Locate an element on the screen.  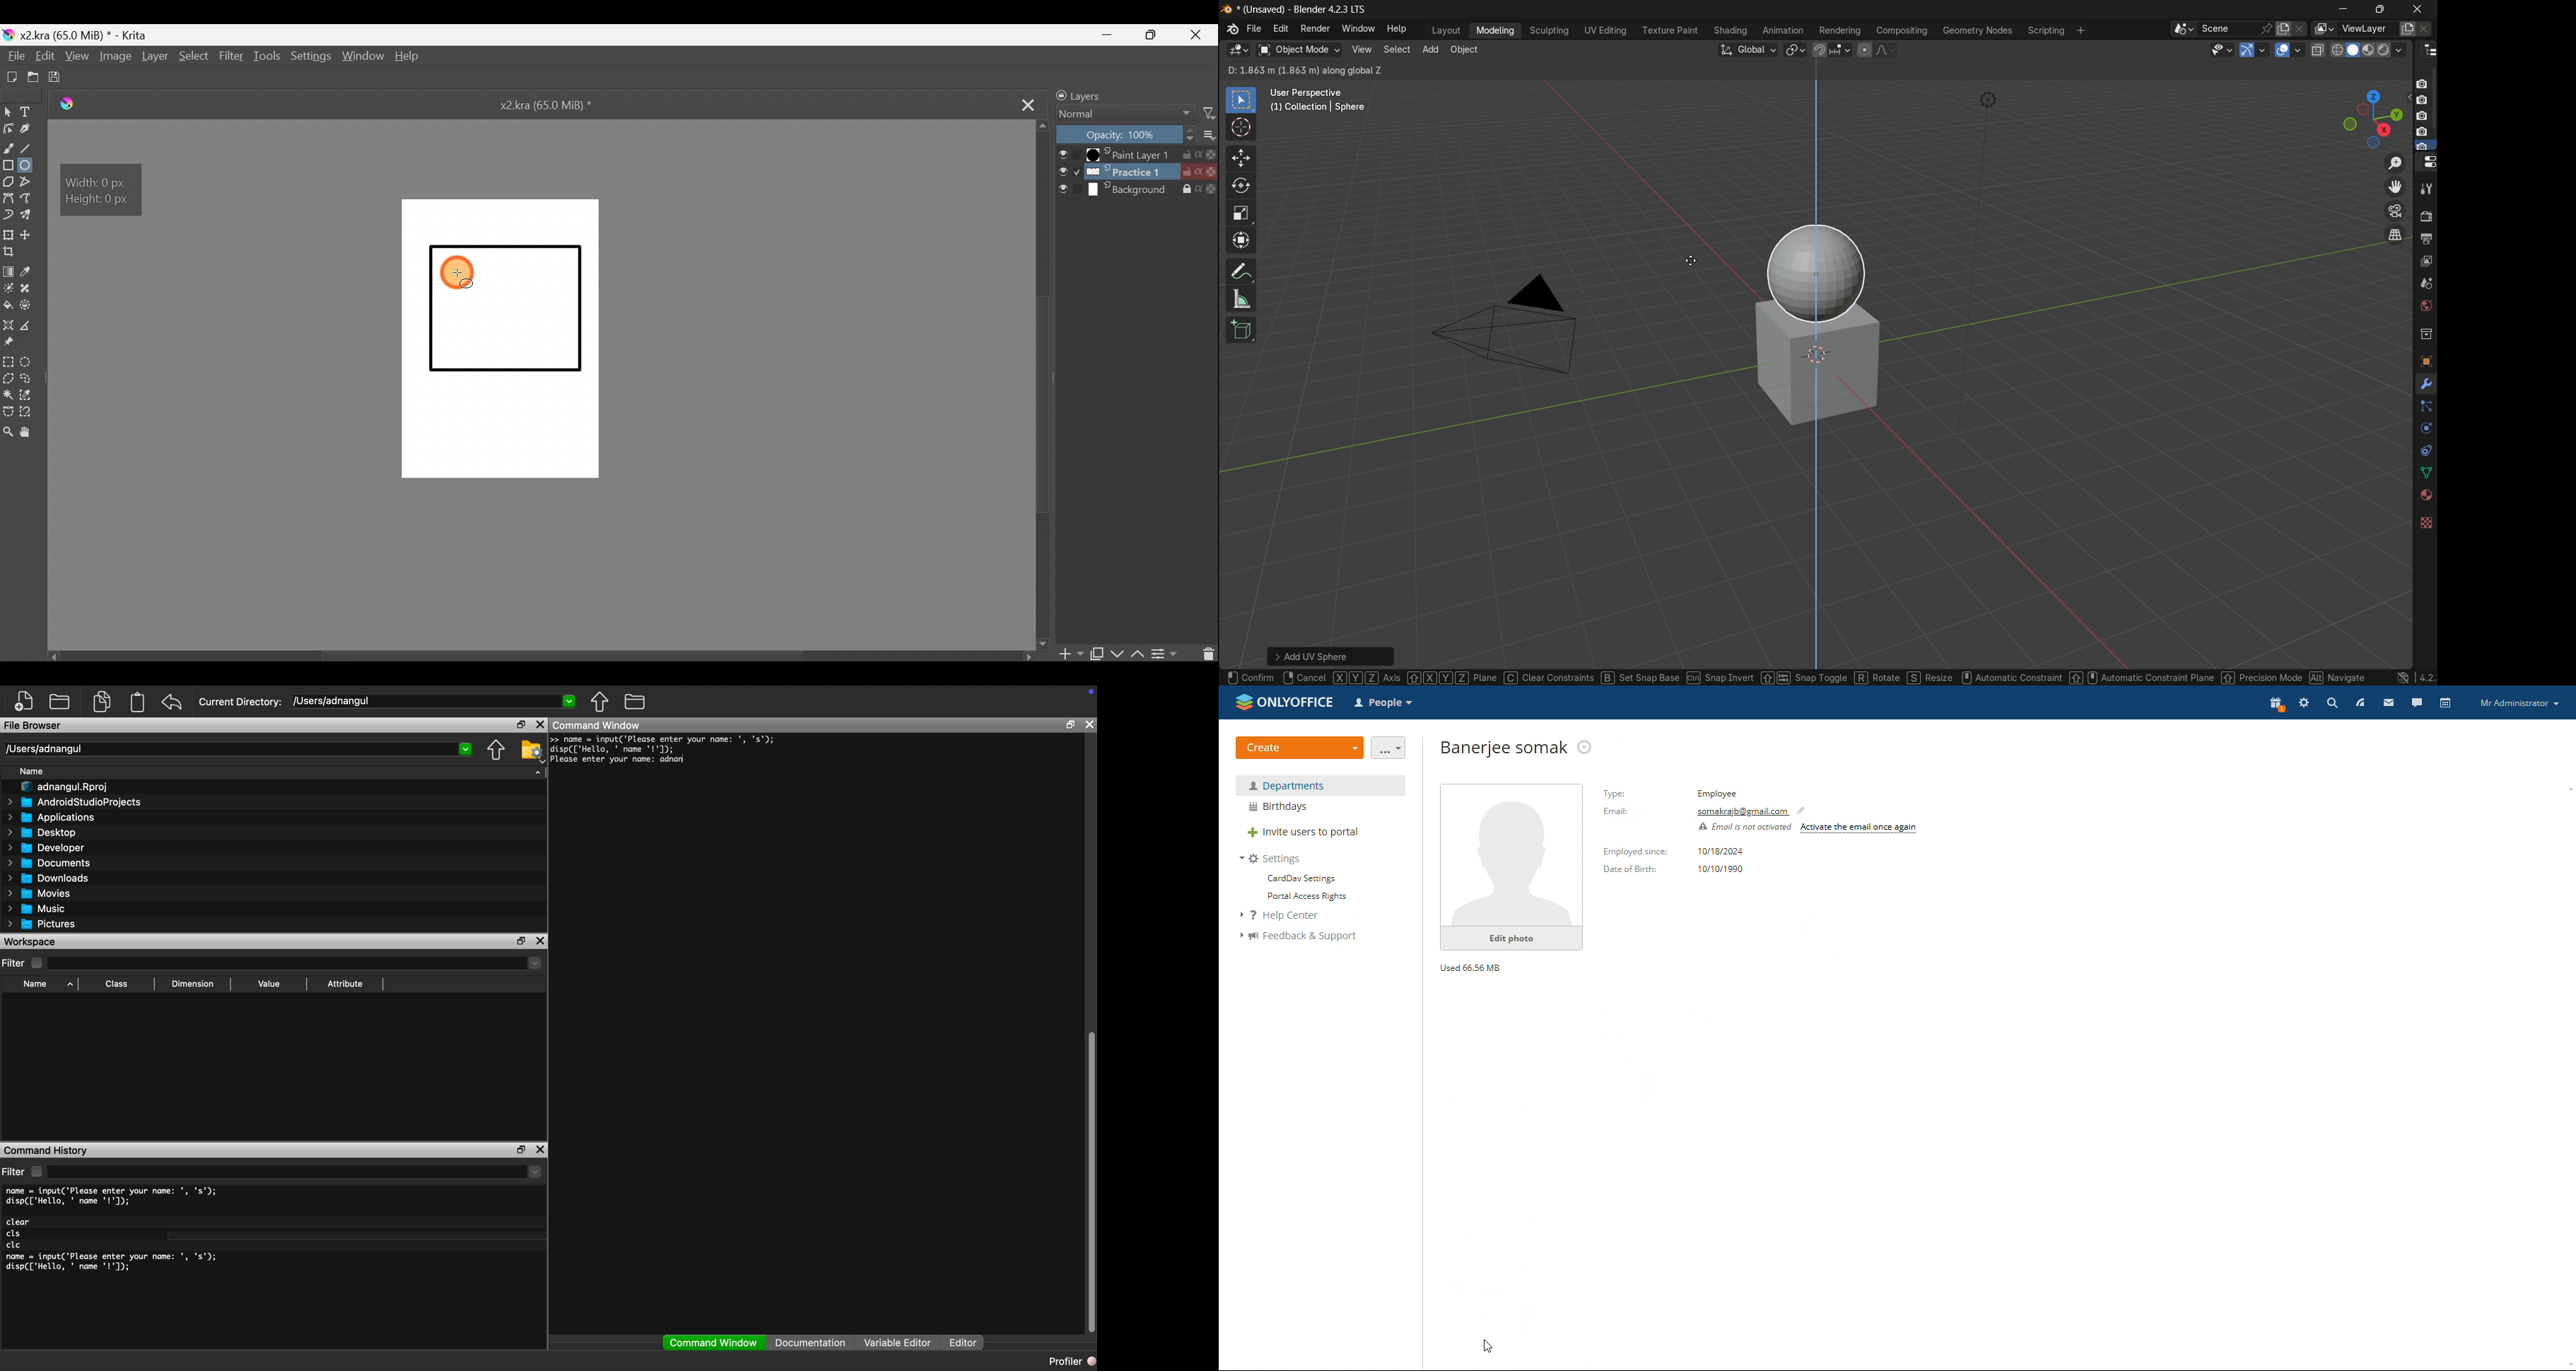
file menu is located at coordinates (1255, 29).